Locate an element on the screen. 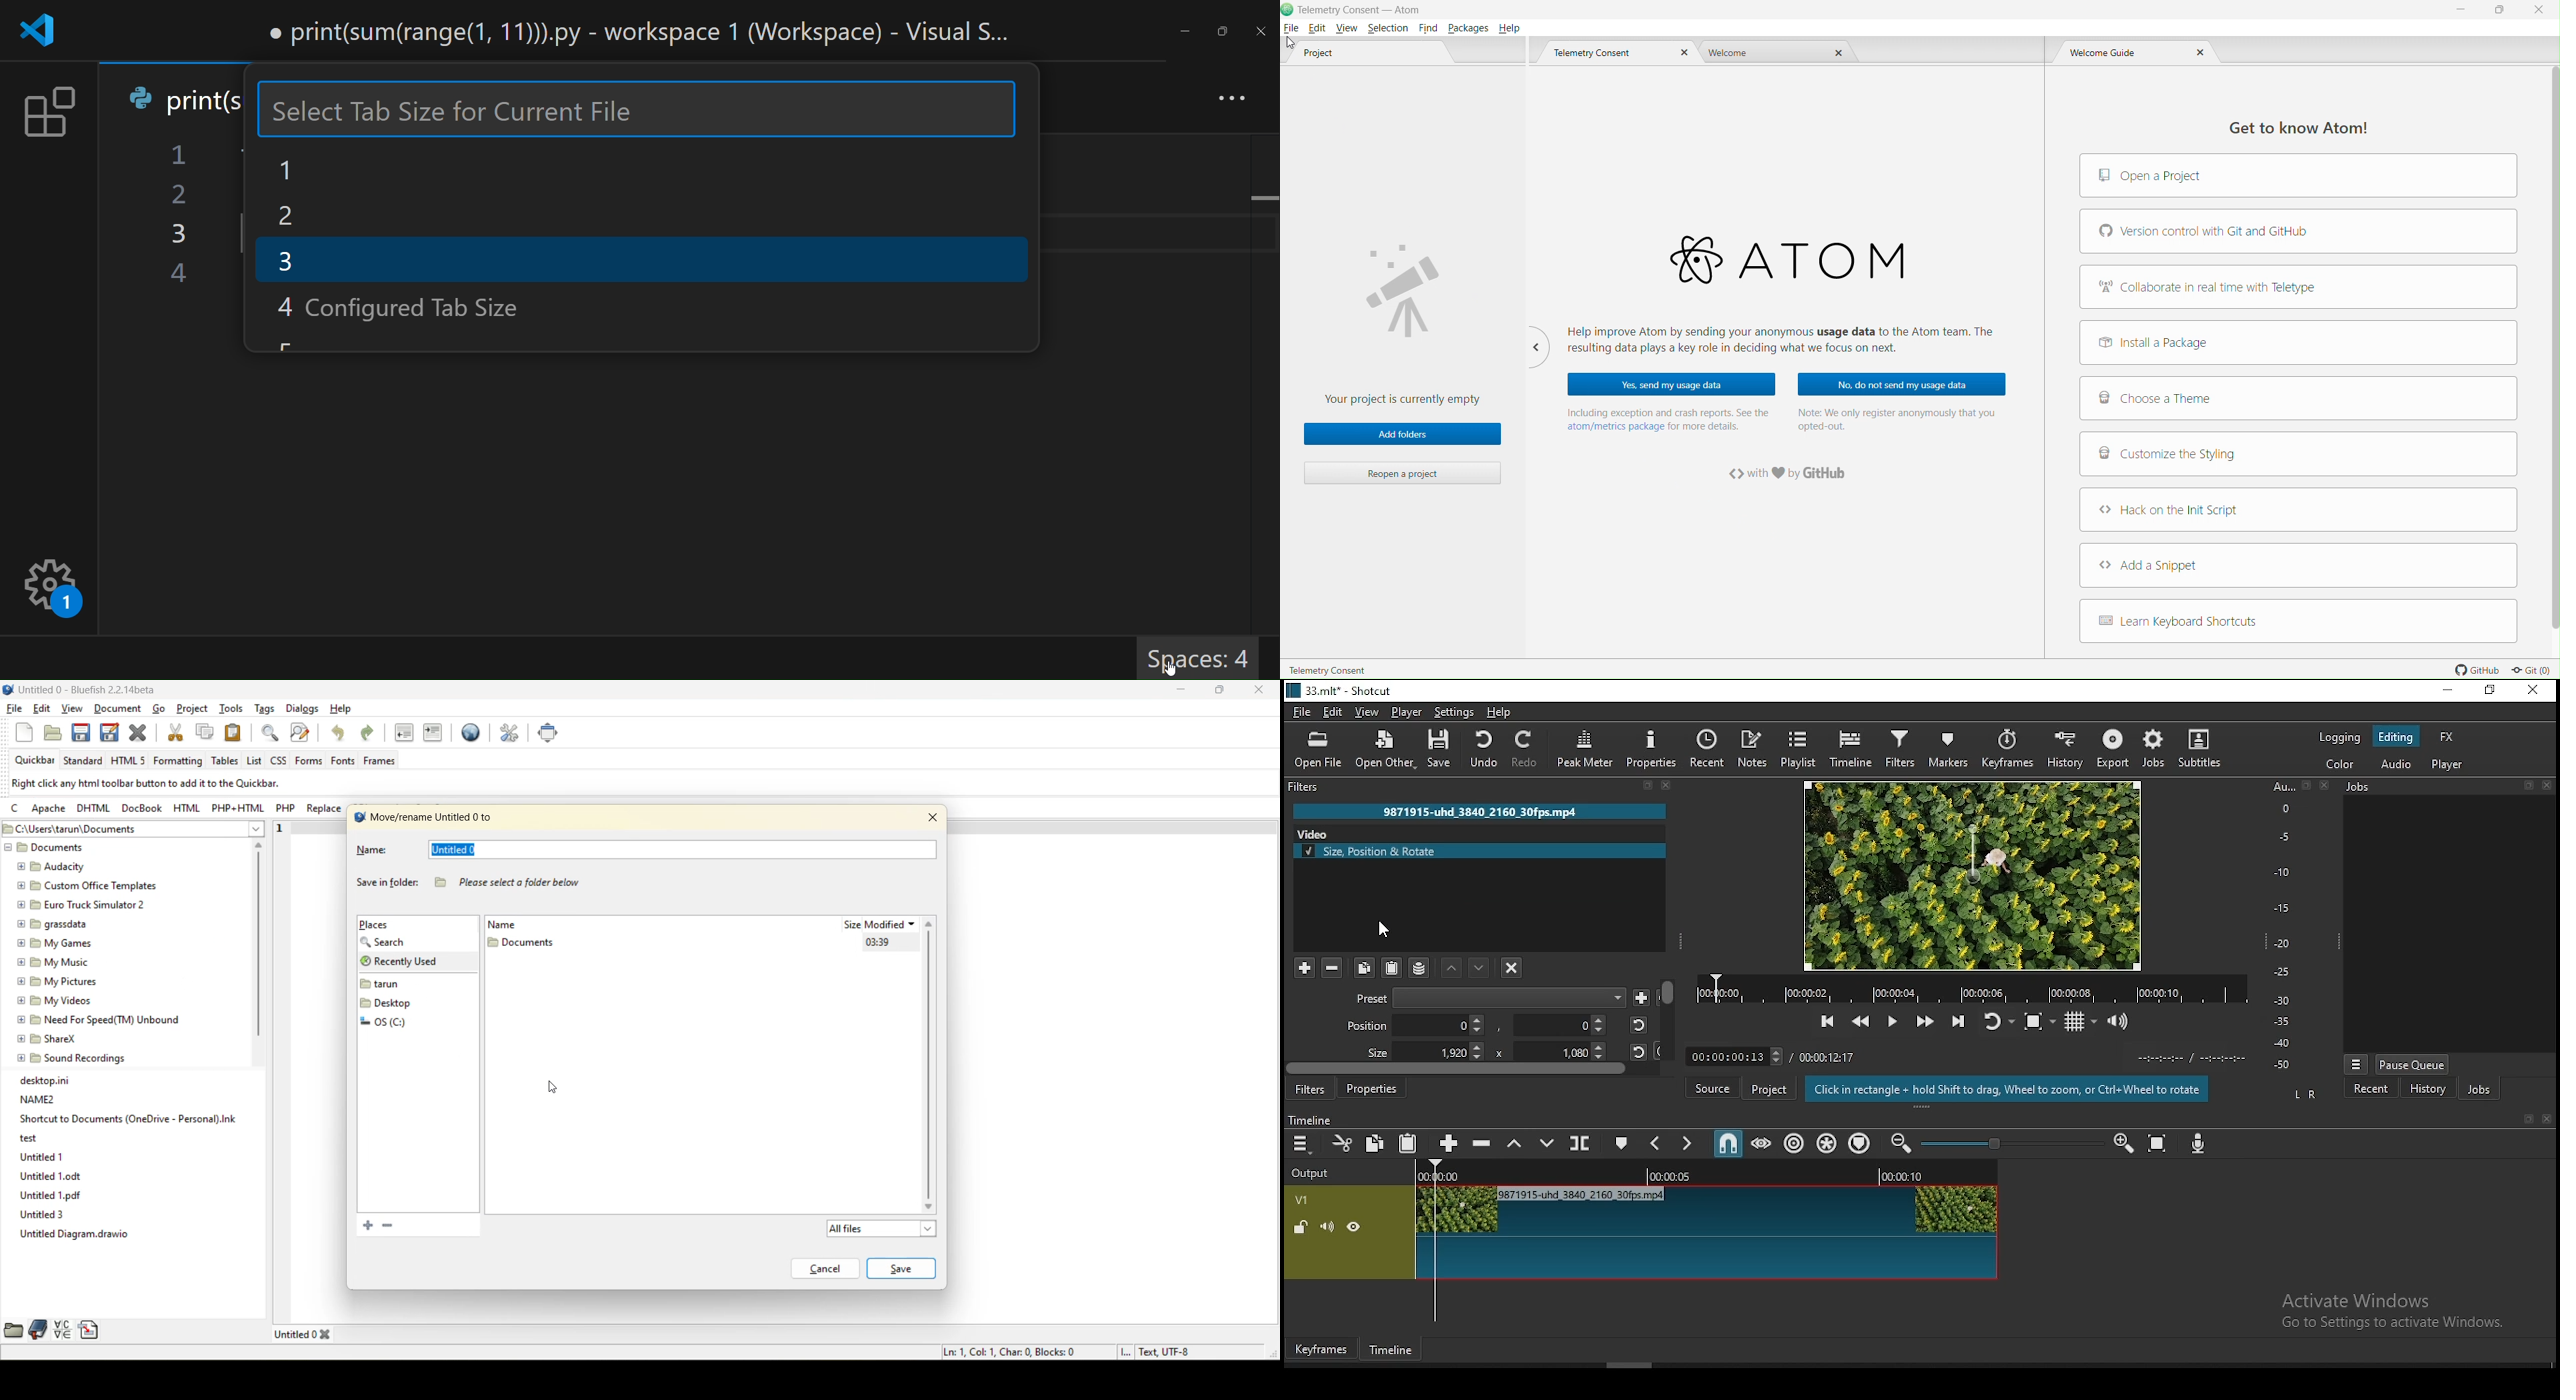  maximize is located at coordinates (1223, 691).